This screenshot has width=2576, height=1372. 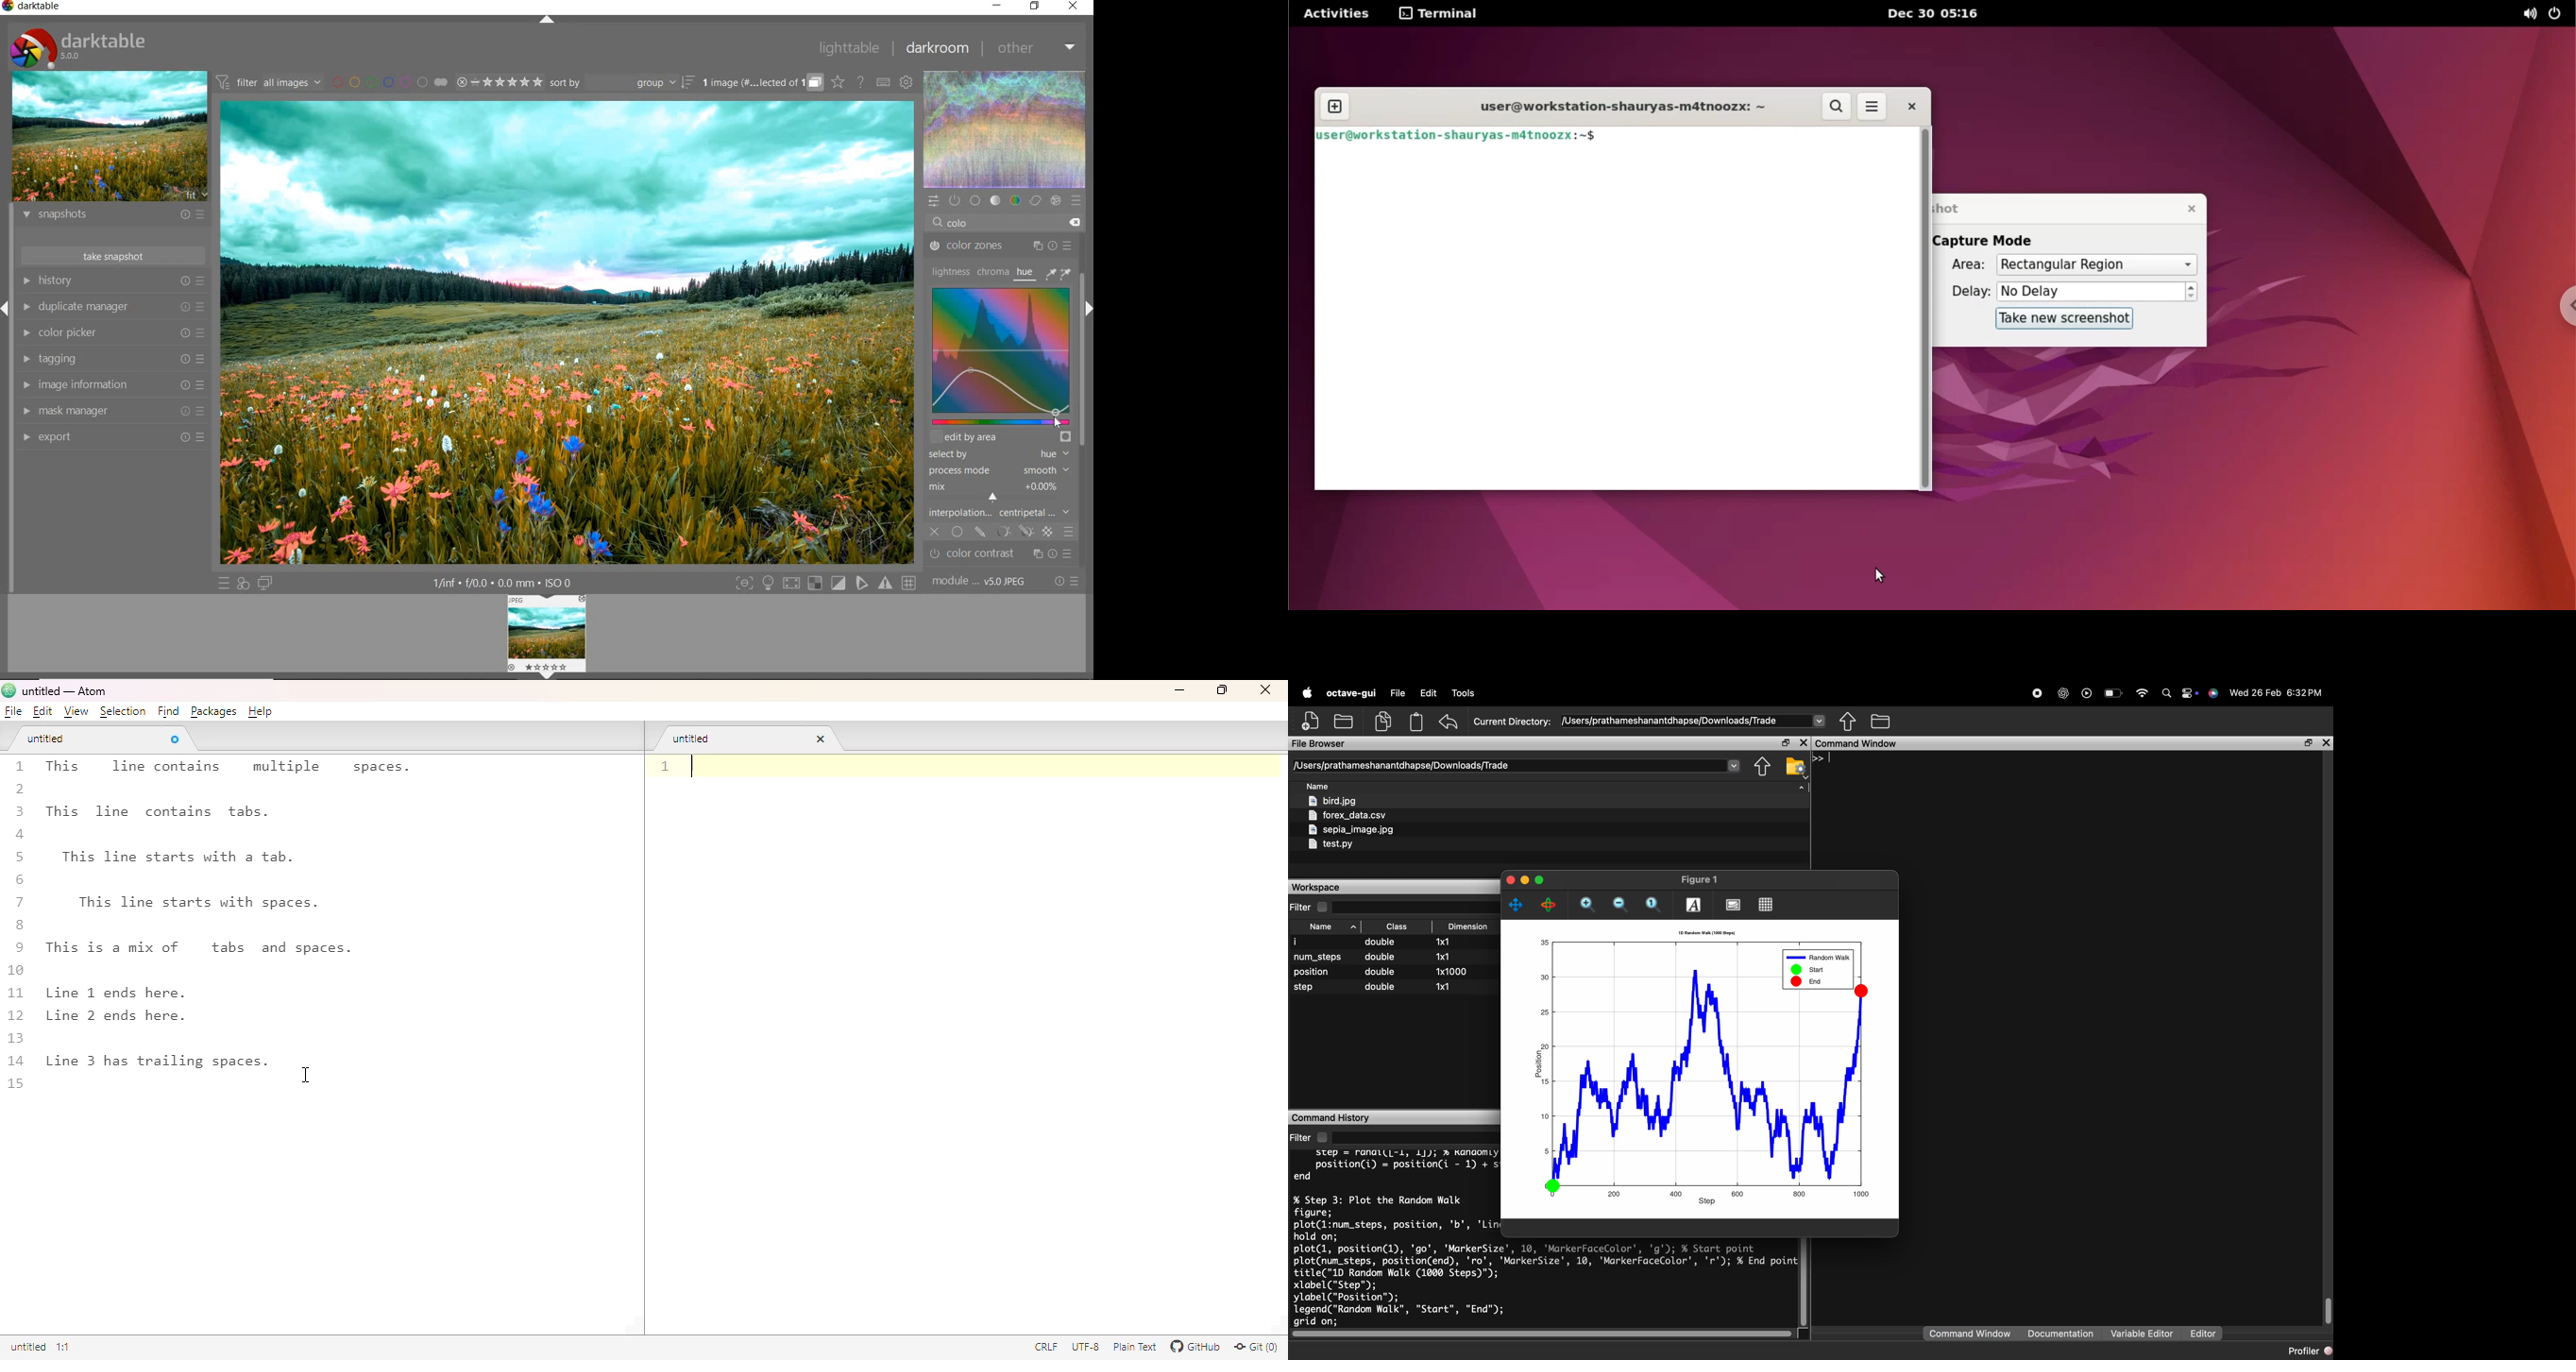 I want to click on color, so click(x=1015, y=201).